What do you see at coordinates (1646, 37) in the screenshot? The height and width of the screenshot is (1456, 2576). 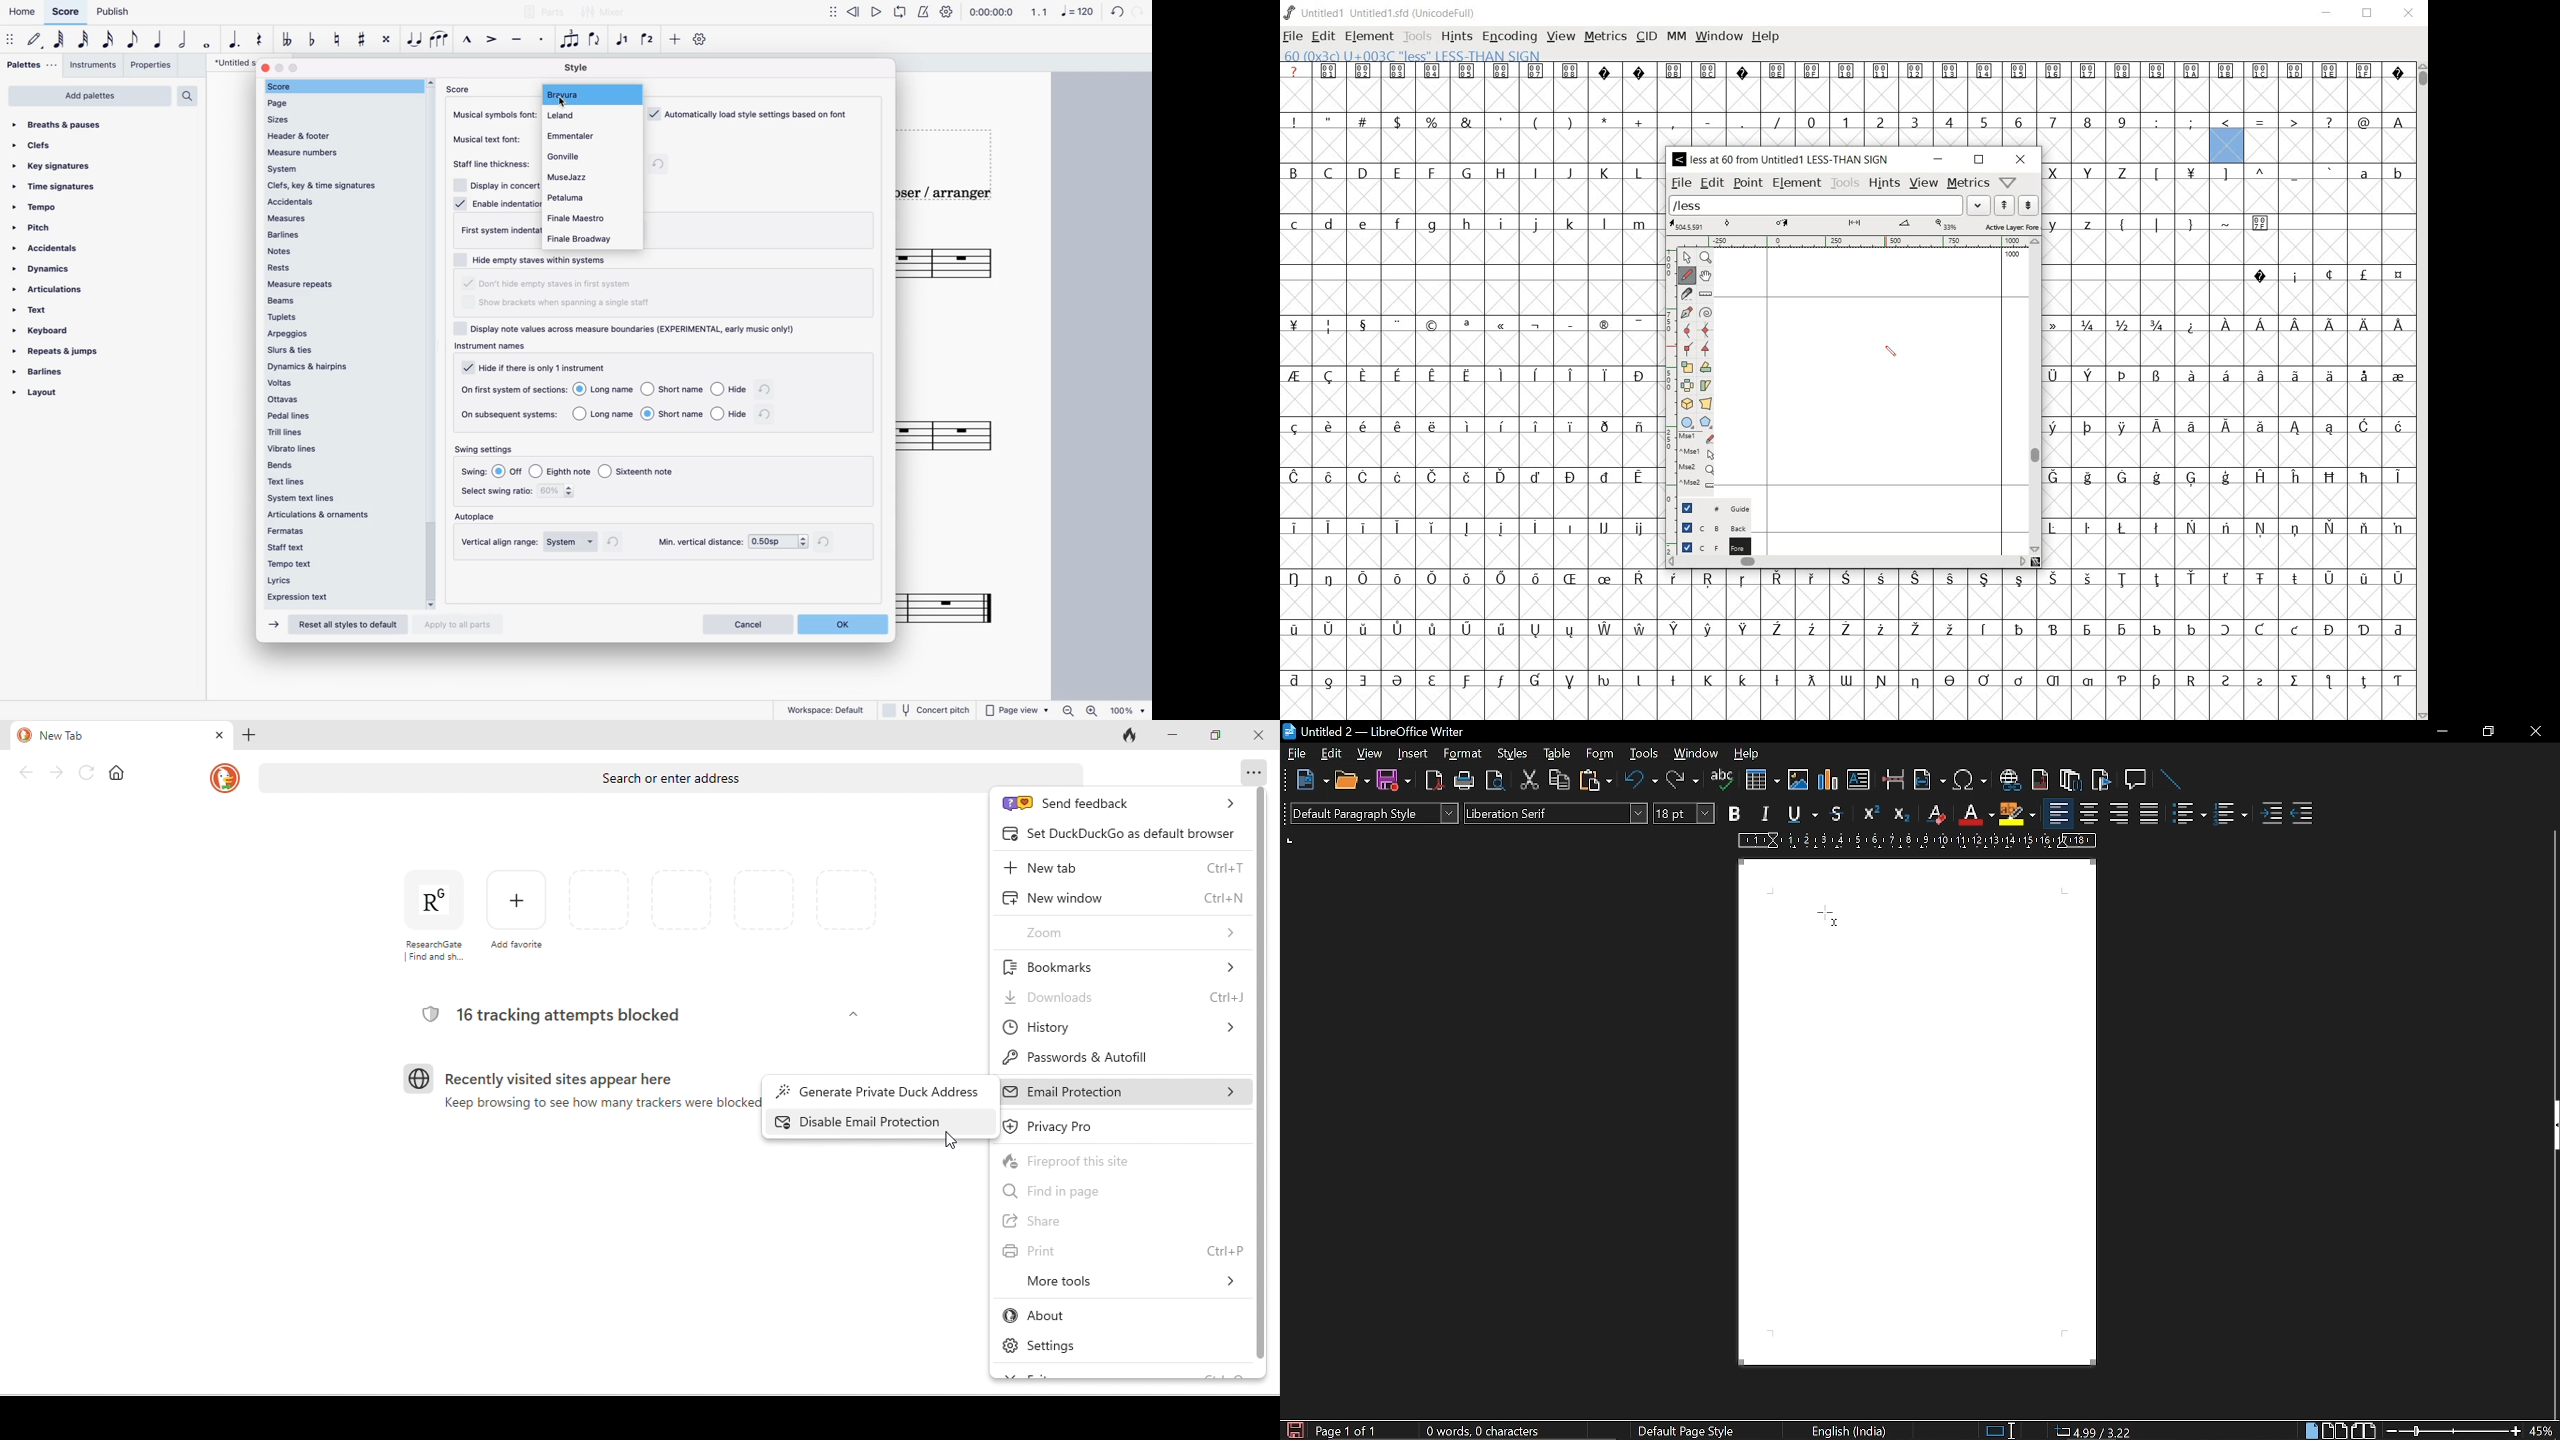 I see `cid` at bounding box center [1646, 37].